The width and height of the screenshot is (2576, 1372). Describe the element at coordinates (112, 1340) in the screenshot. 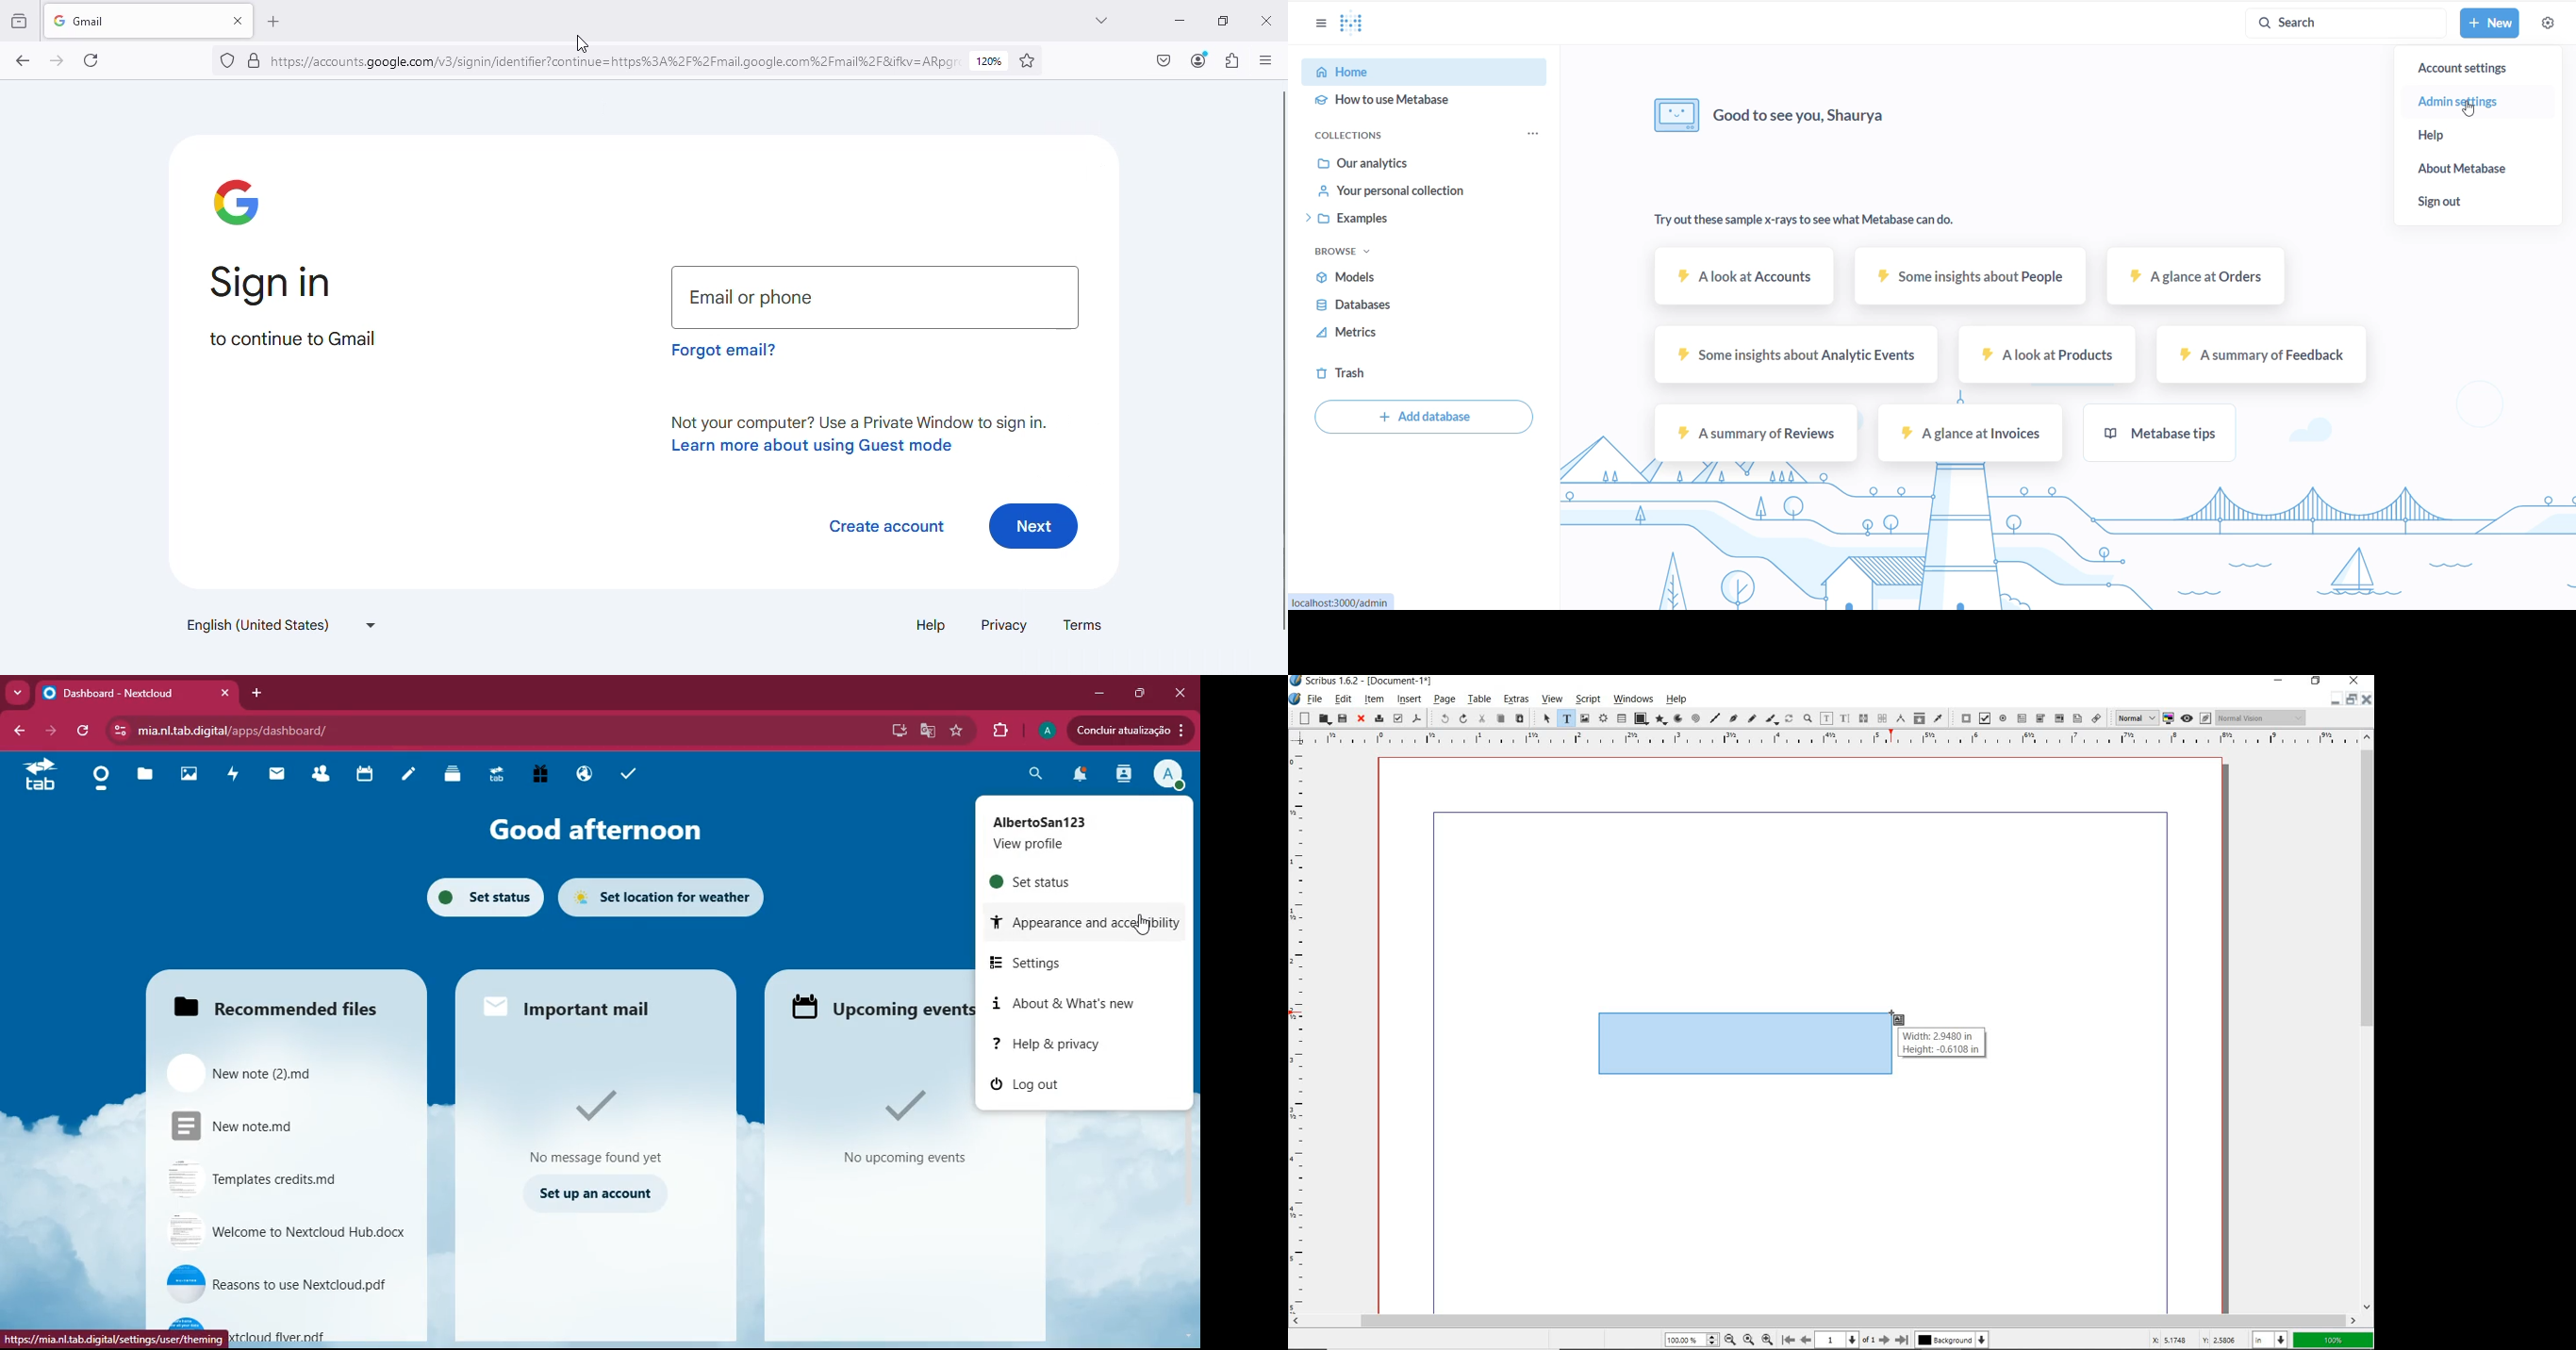

I see `https://mia.nl.tab.digital/settings/user/theming` at that location.